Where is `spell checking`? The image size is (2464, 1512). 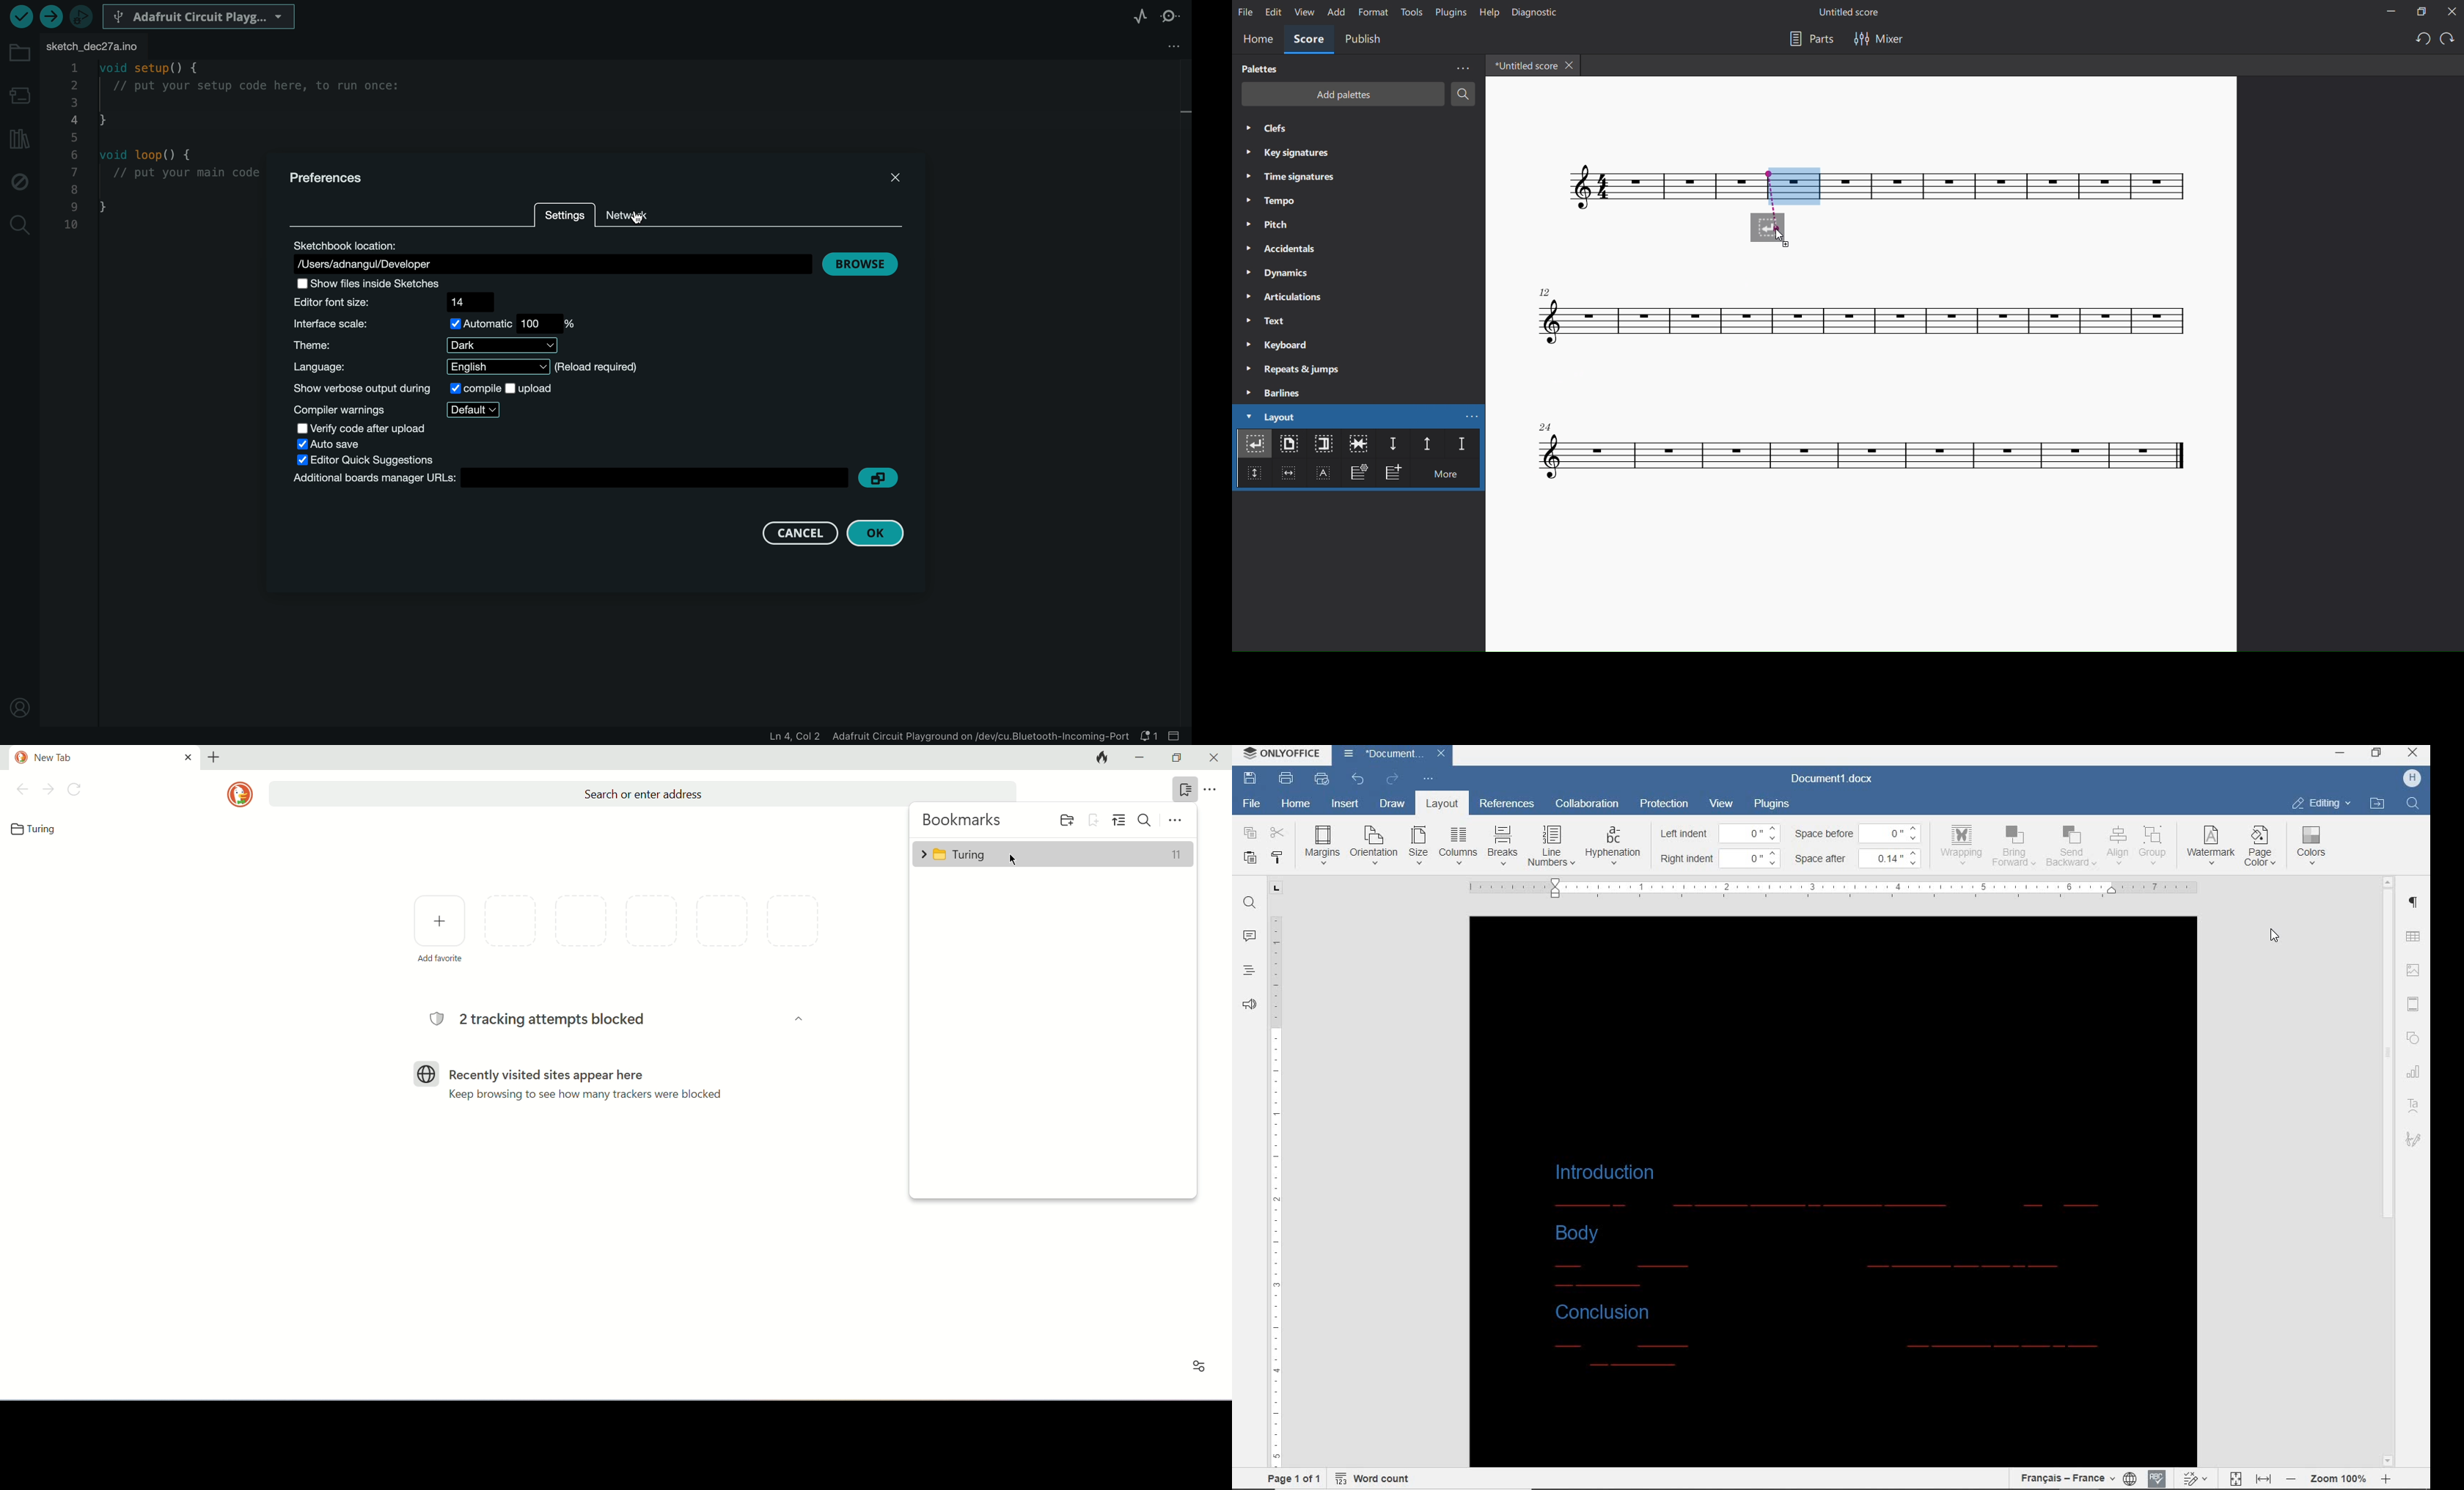
spell checking is located at coordinates (2157, 1475).